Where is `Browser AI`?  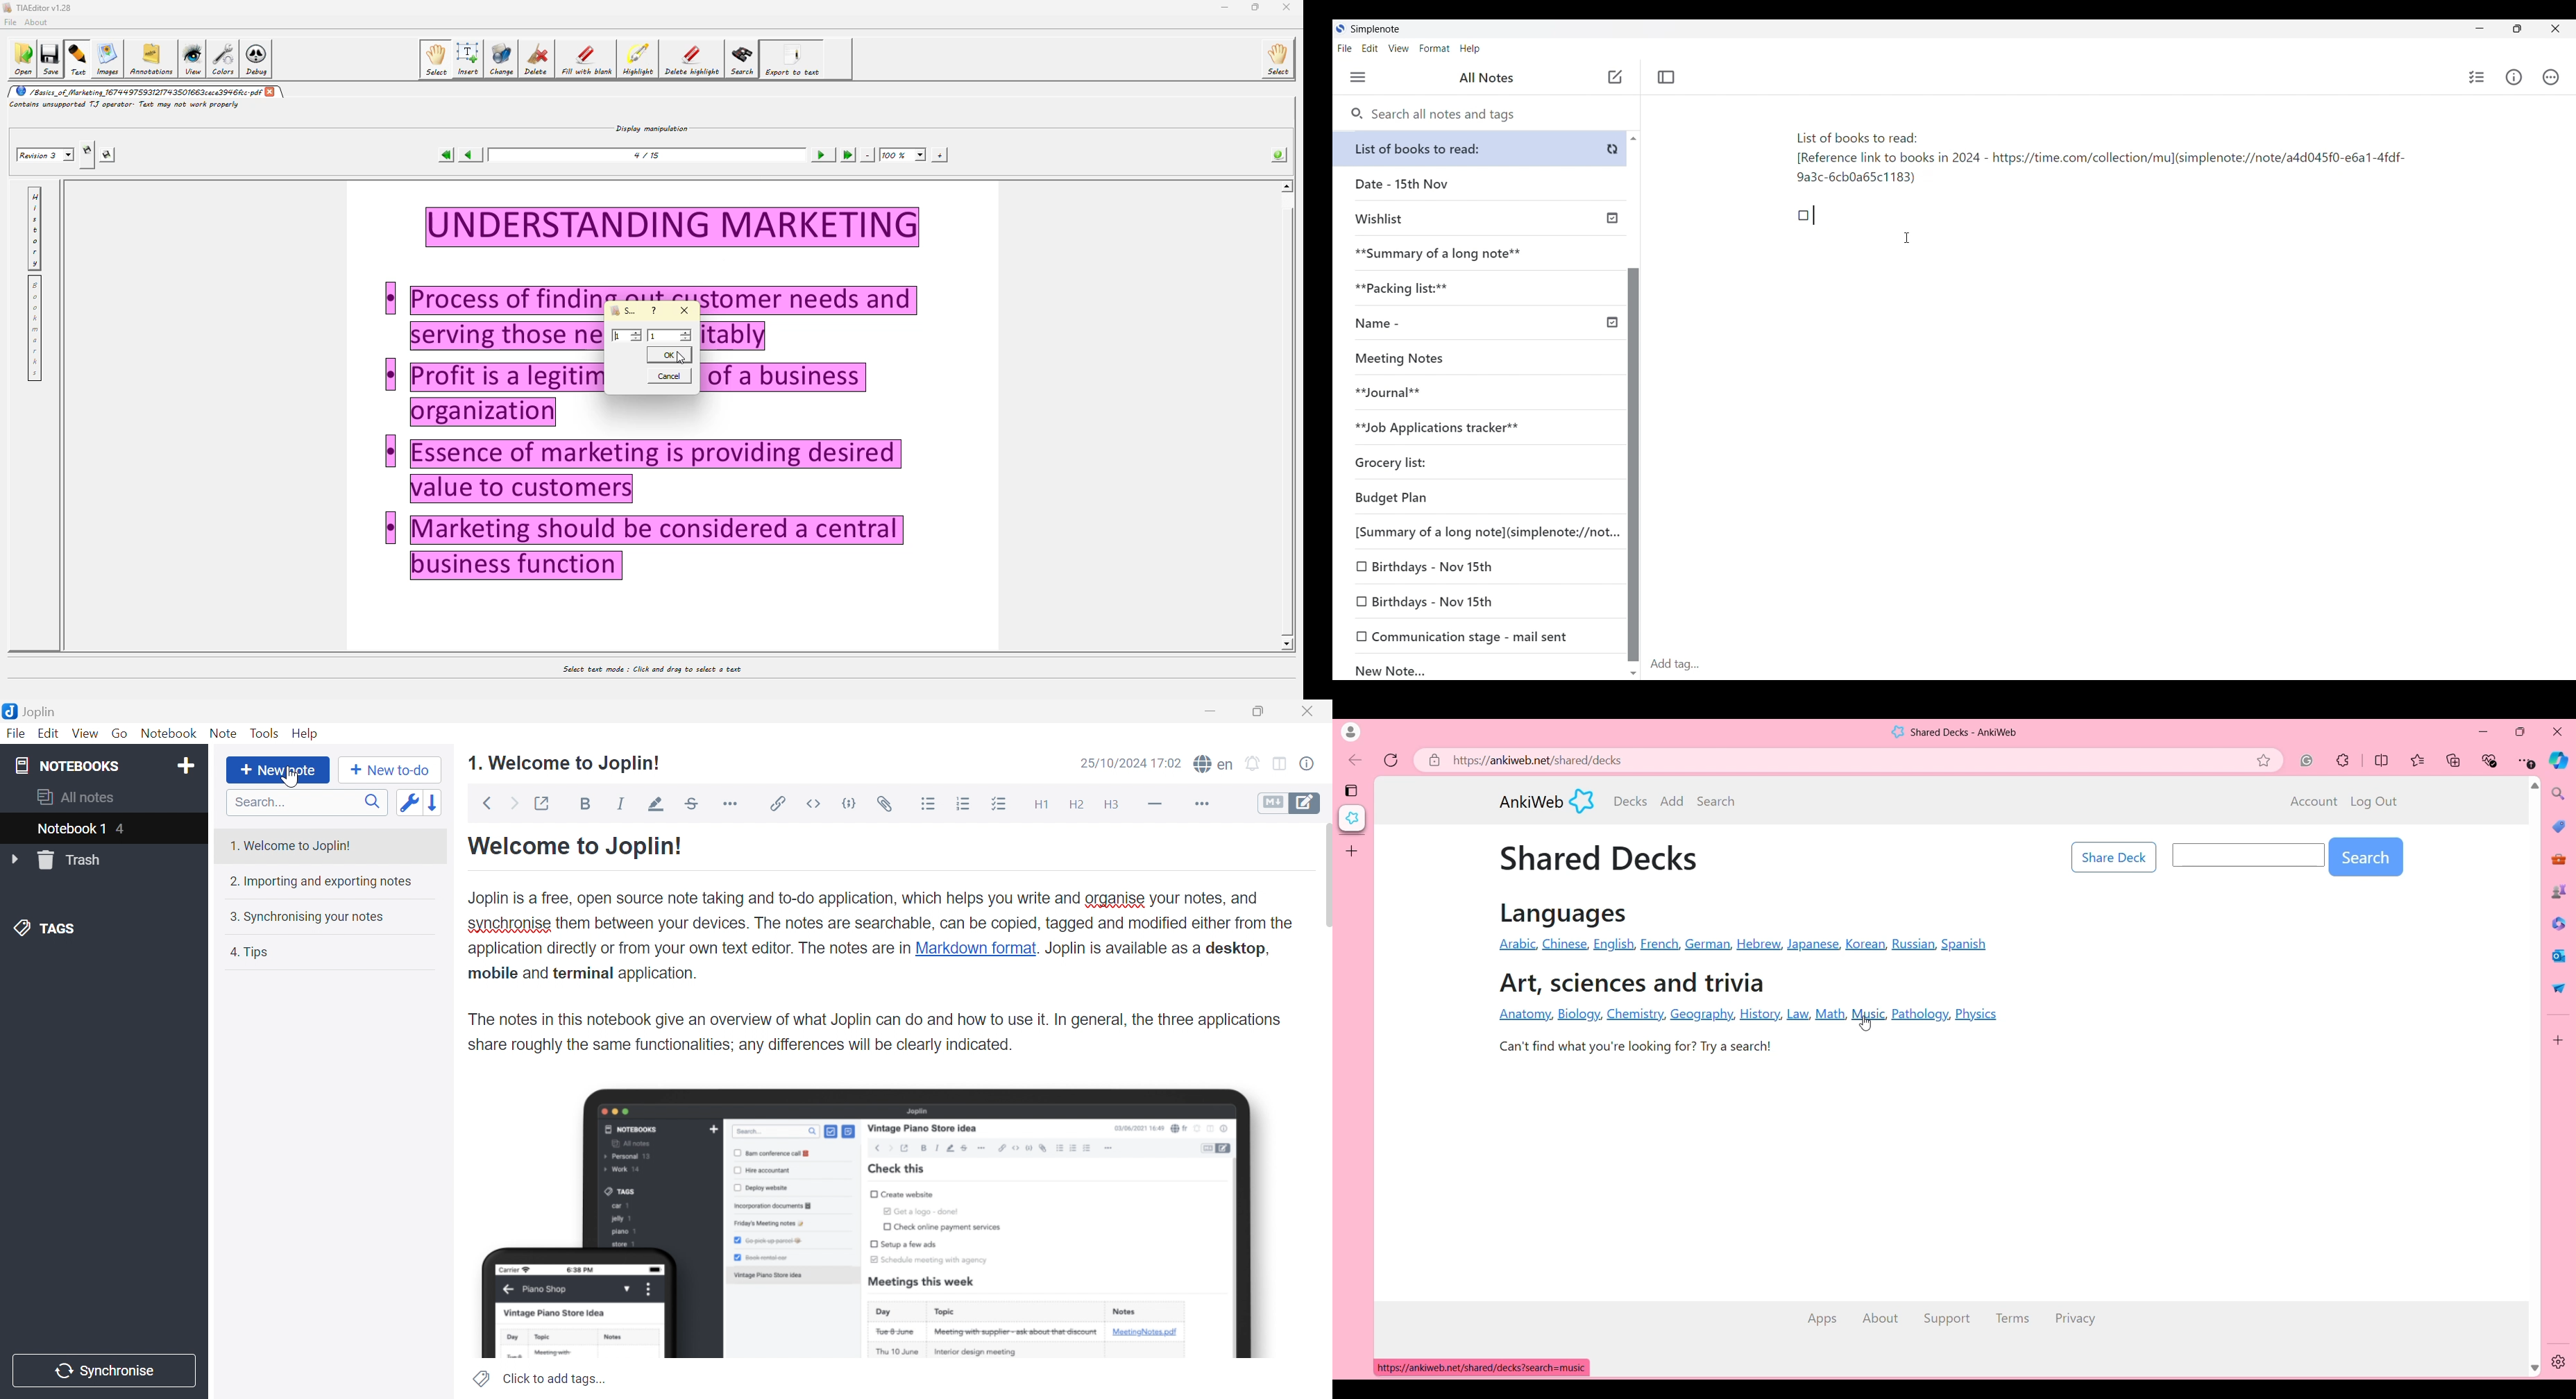 Browser AI is located at coordinates (2558, 760).